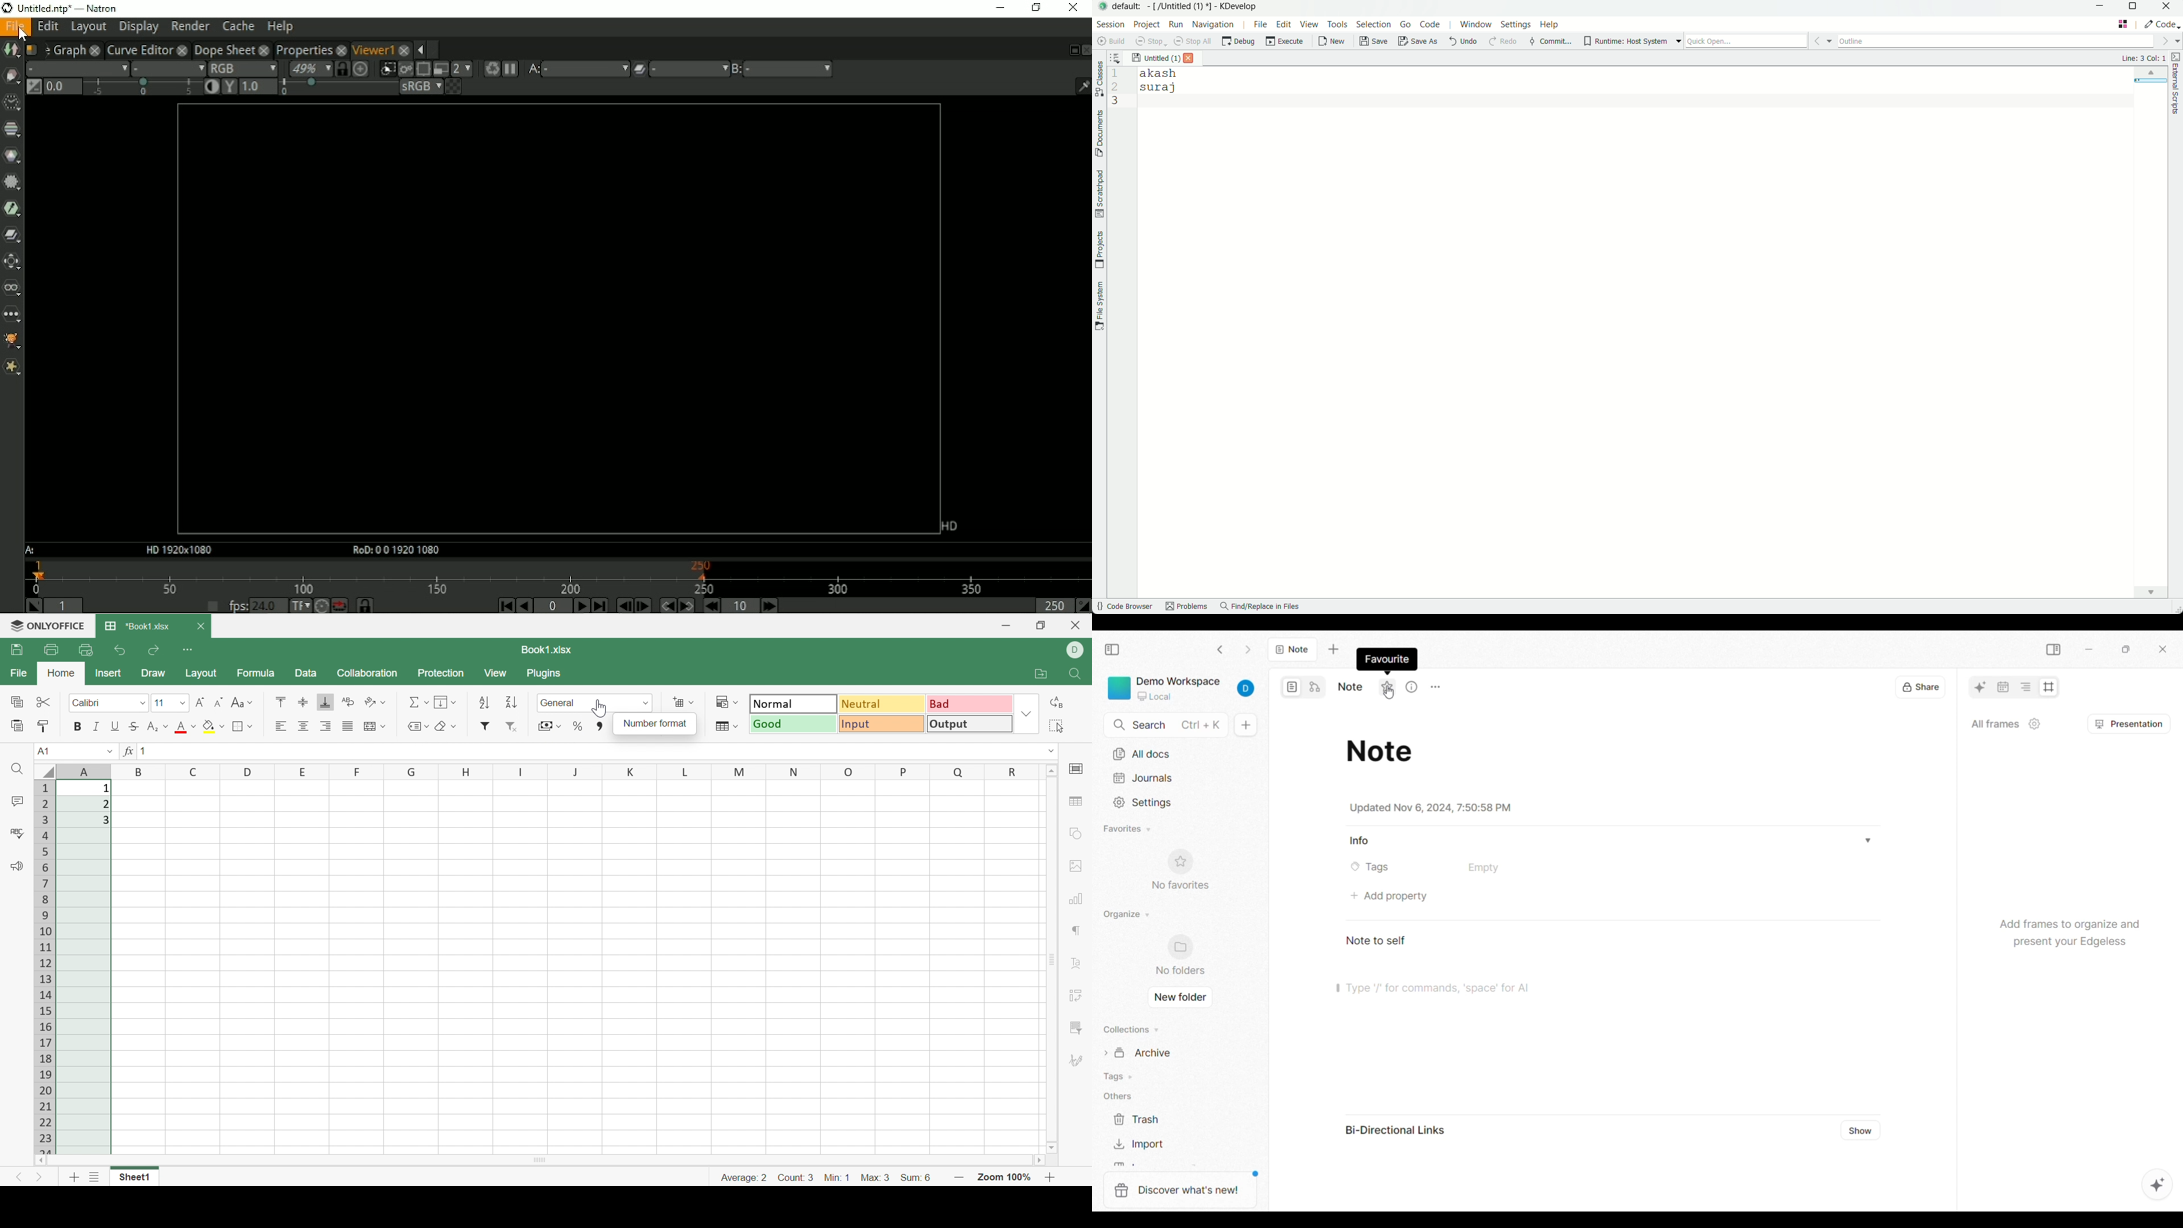 The height and width of the screenshot is (1232, 2184). I want to click on Add frames to organize and present your Edgeless, so click(2067, 930).